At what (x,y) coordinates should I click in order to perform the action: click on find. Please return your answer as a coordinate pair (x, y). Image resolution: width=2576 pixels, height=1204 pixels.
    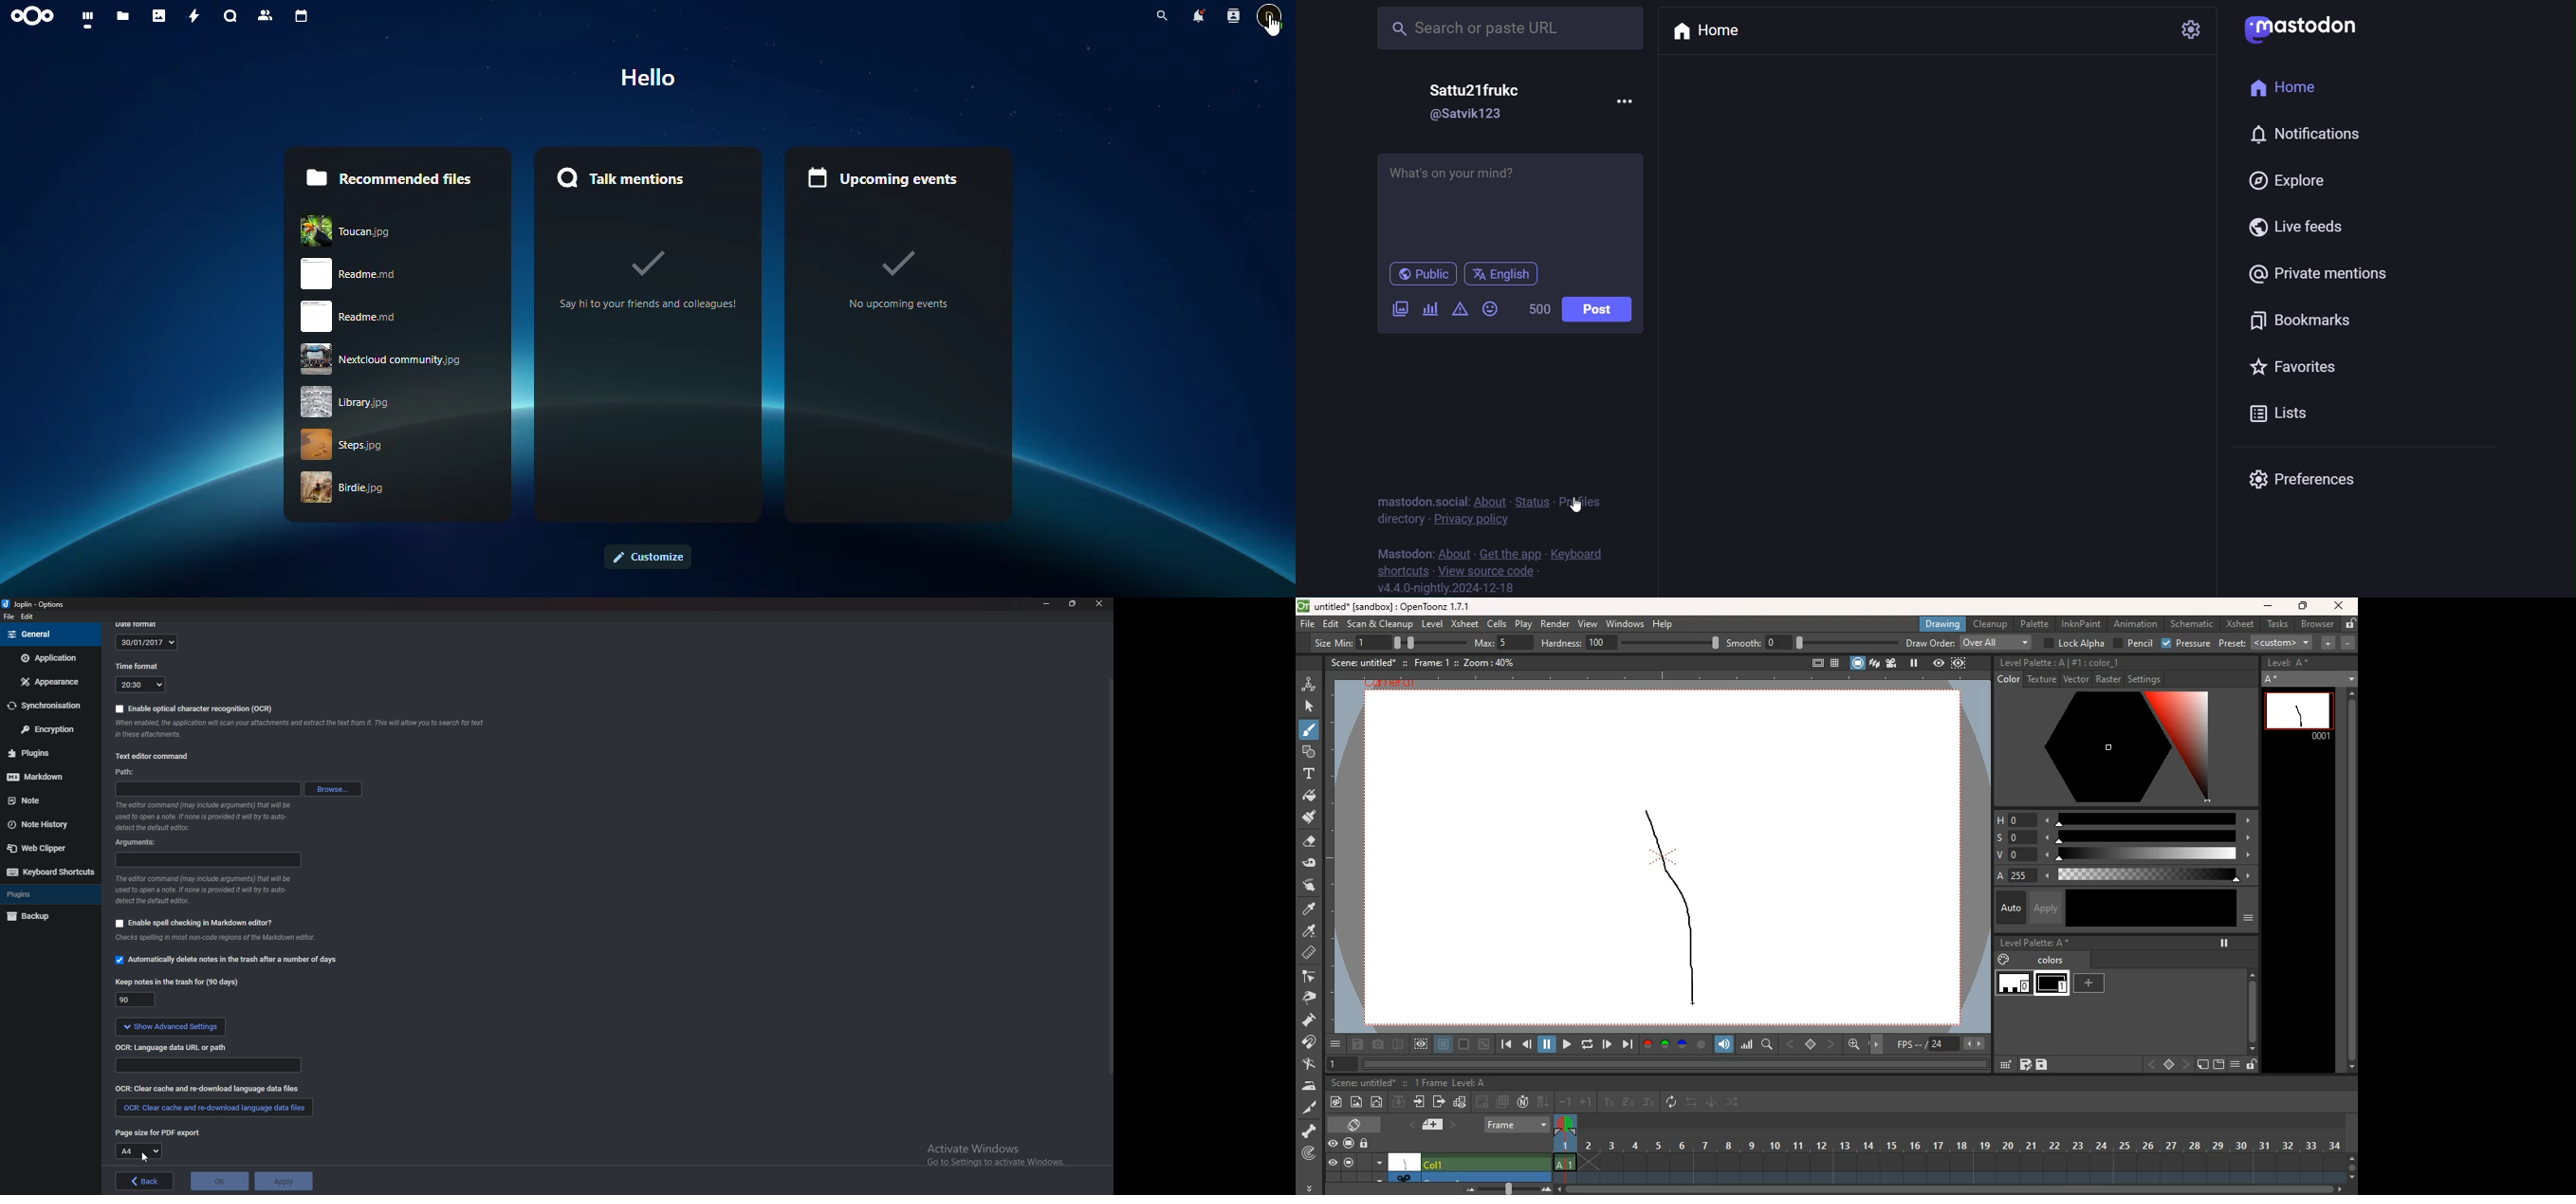
    Looking at the image, I should click on (1856, 1046).